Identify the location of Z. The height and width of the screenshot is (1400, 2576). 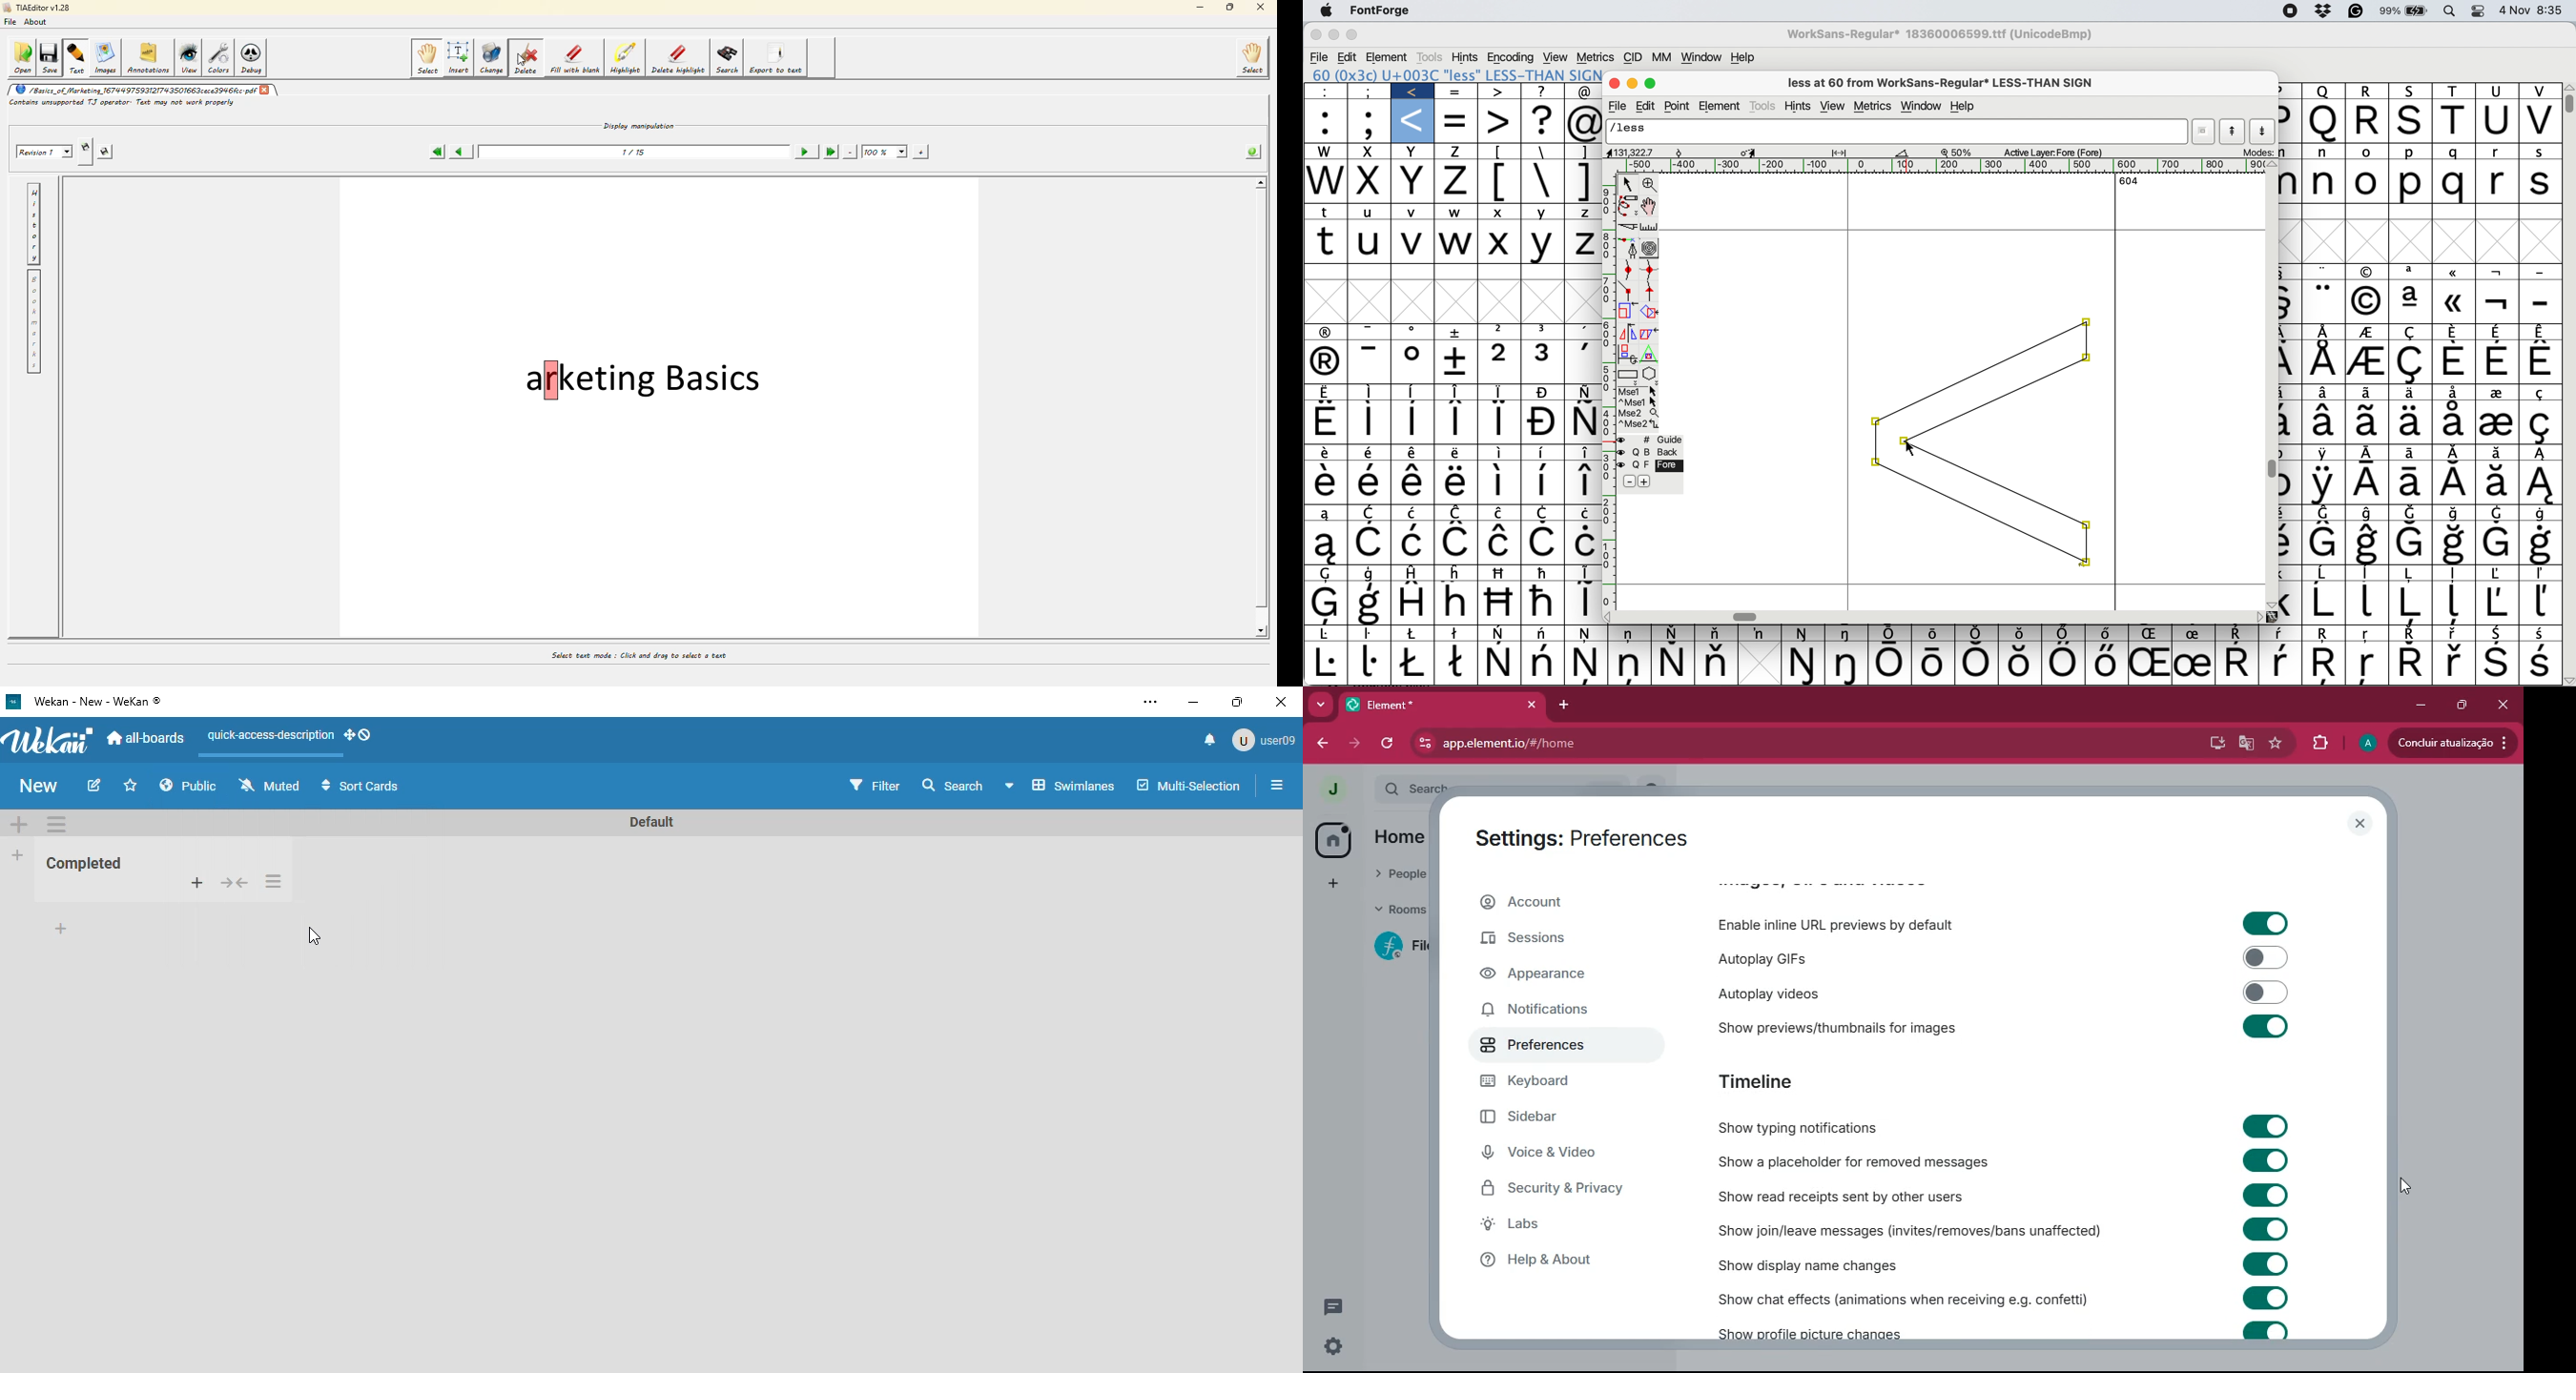
(1582, 243).